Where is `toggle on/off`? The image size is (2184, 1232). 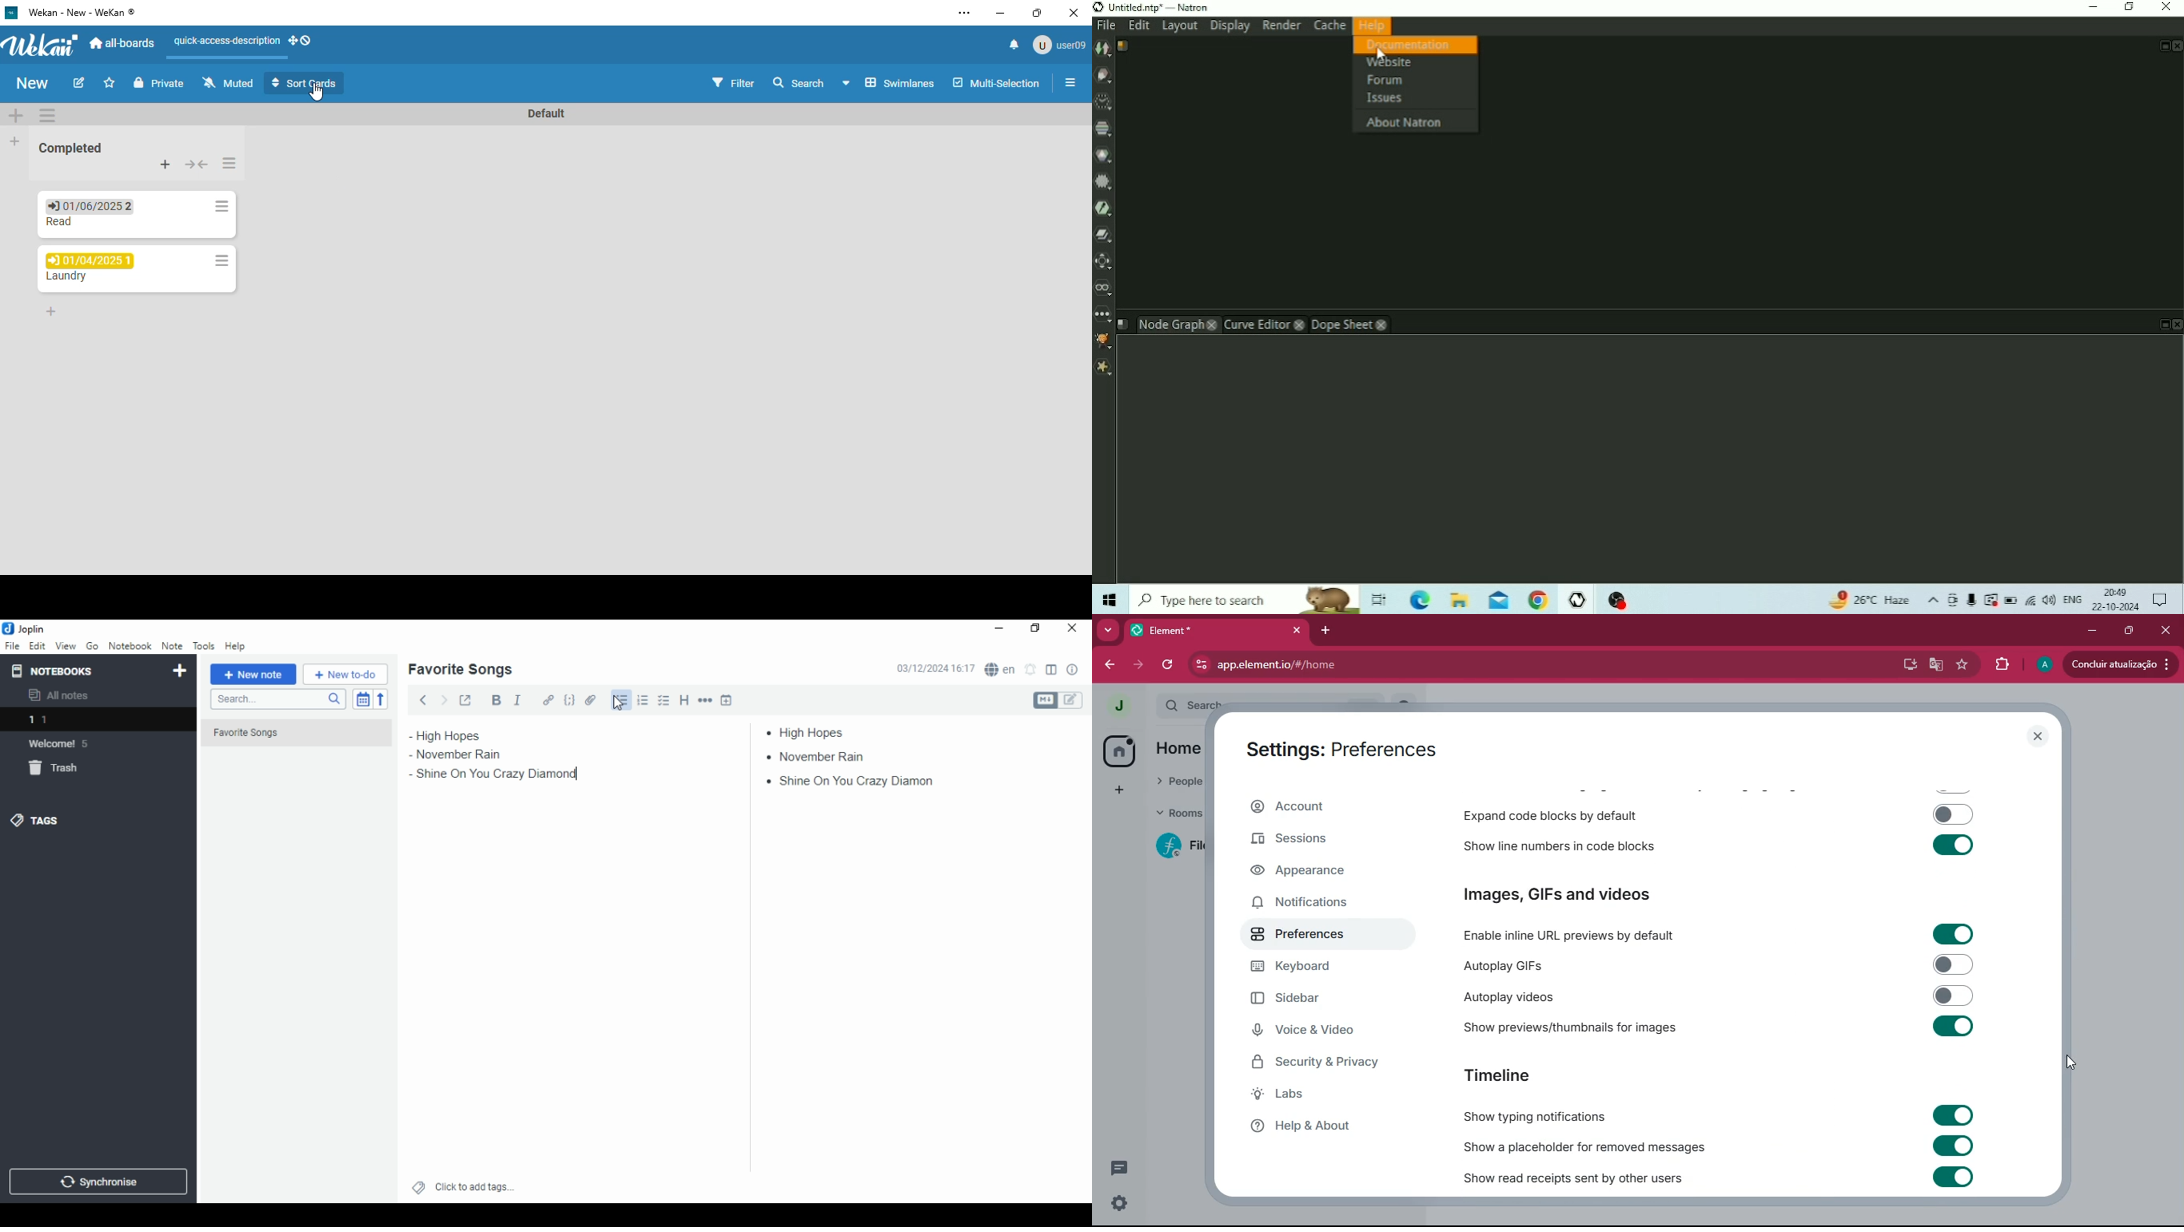 toggle on/off is located at coordinates (1953, 1026).